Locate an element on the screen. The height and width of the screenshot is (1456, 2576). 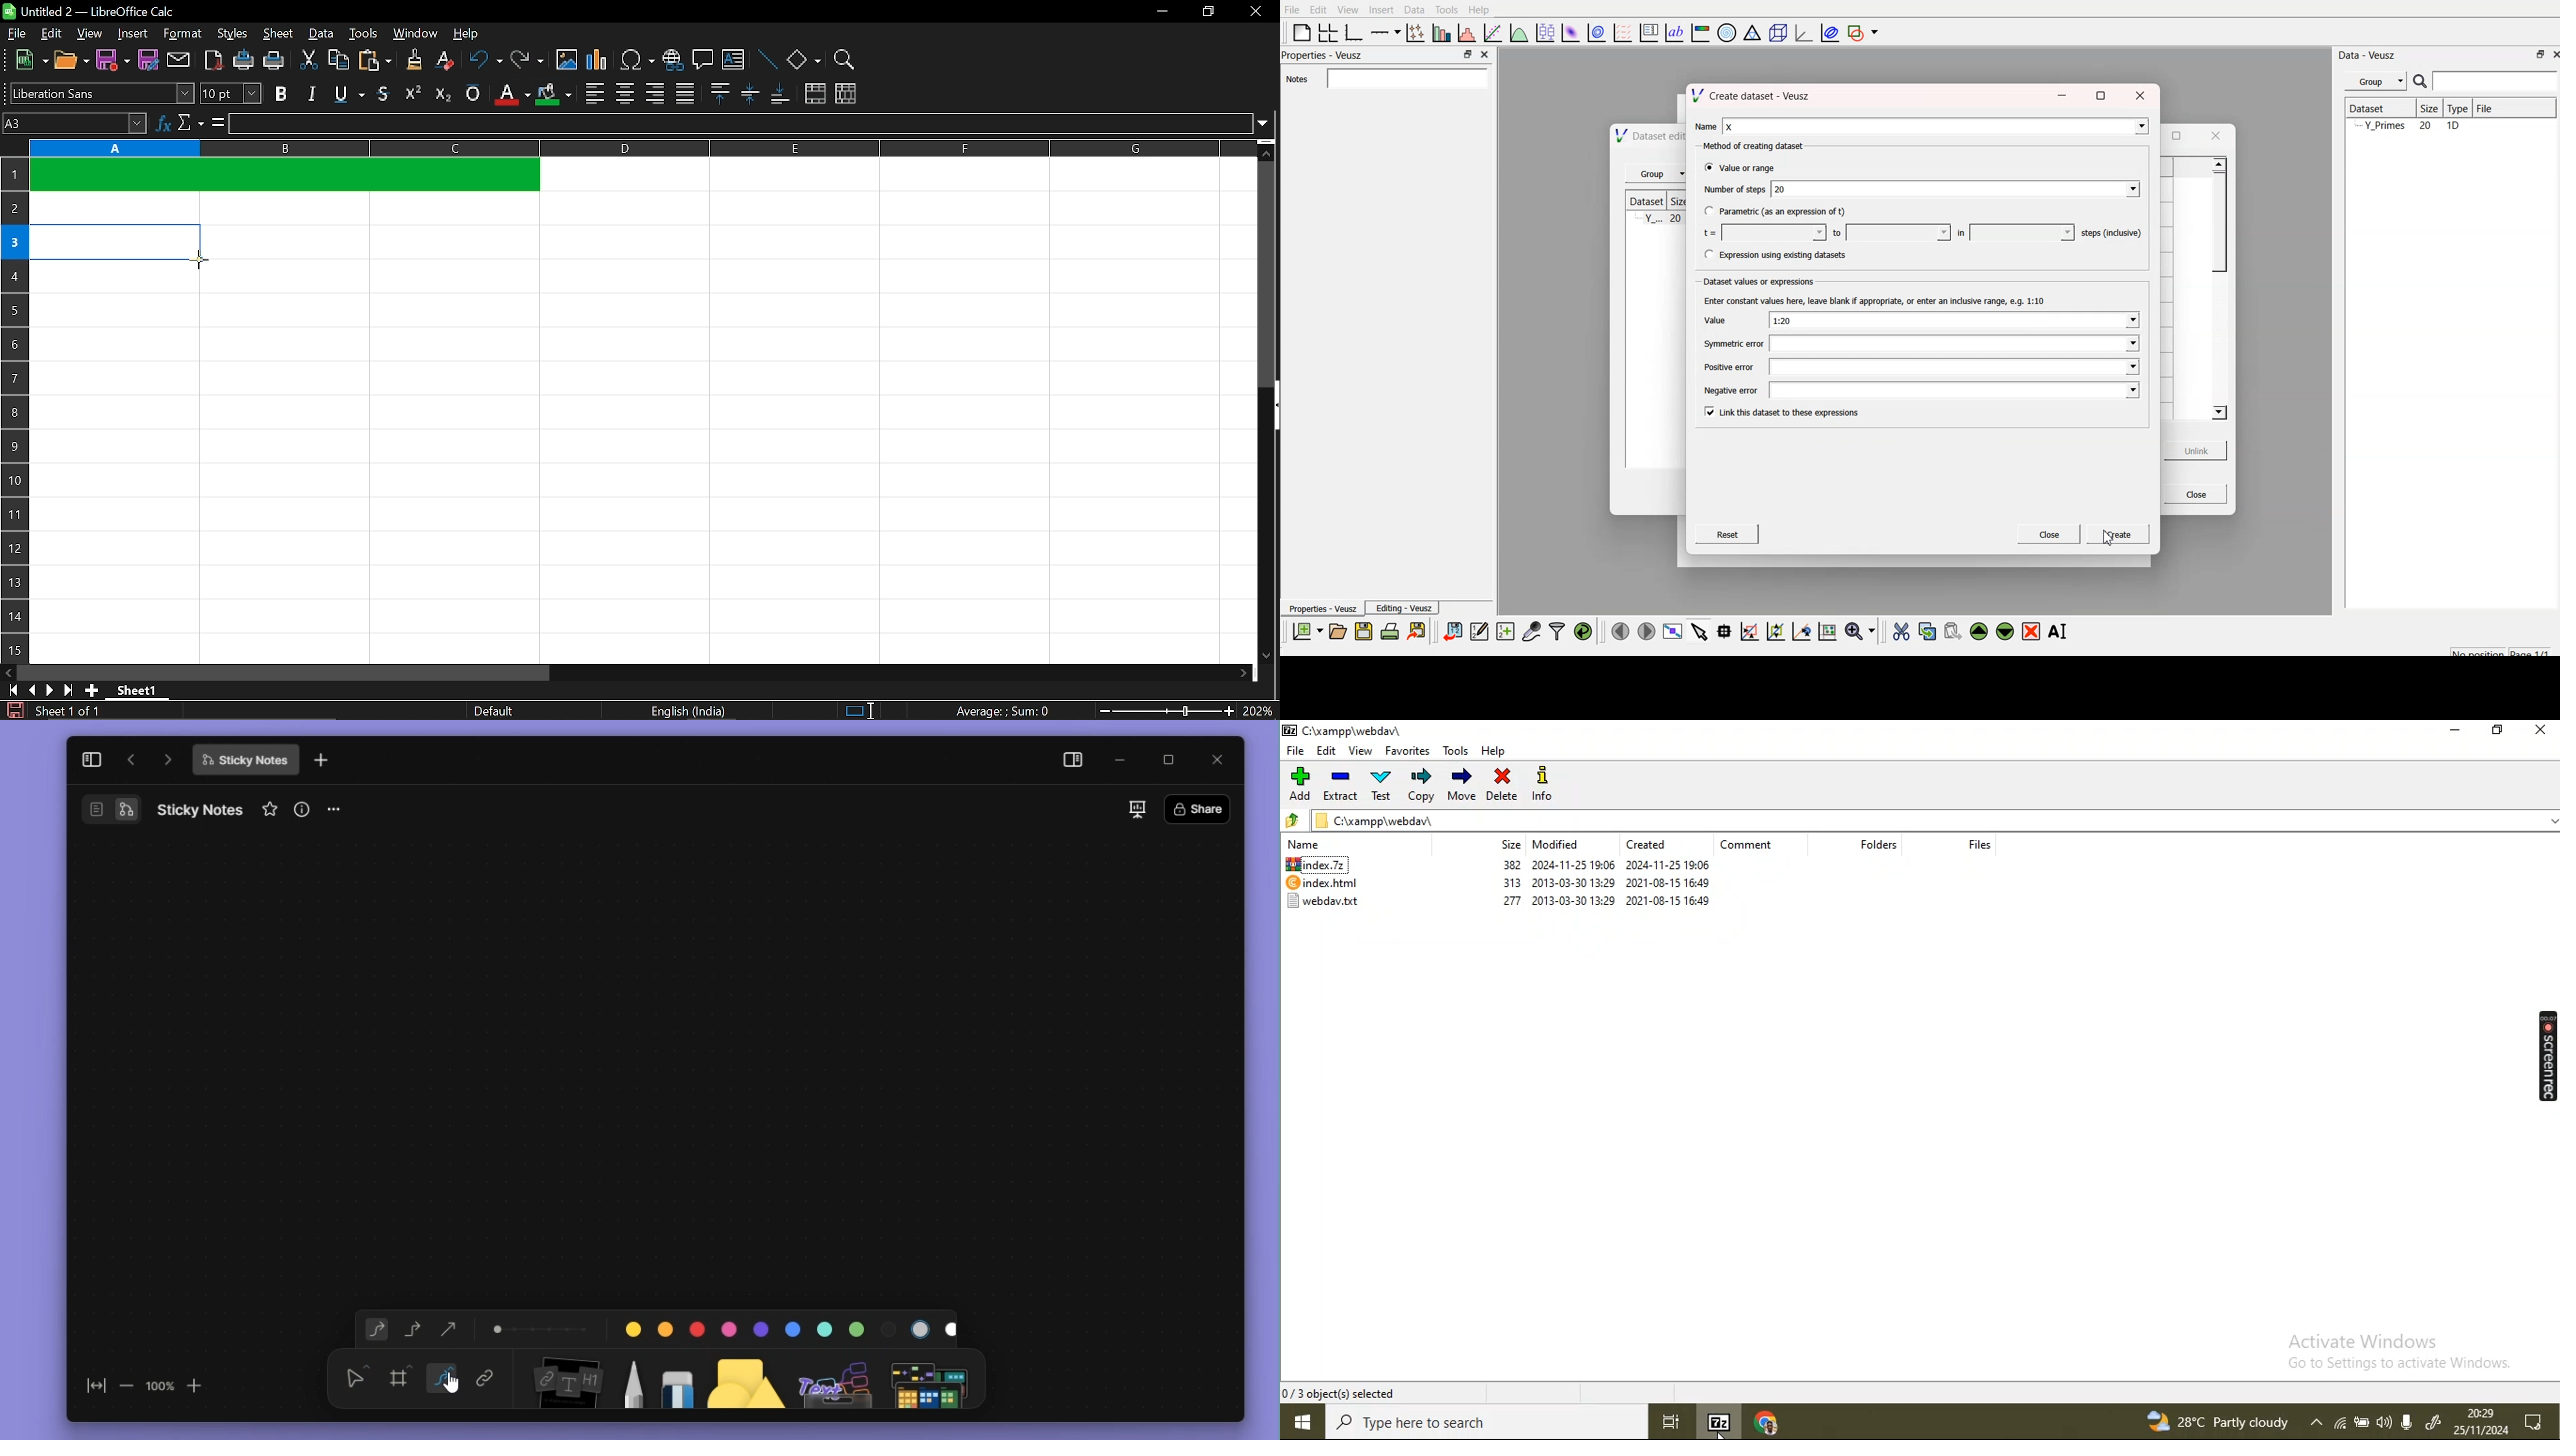
view info is located at coordinates (304, 809).